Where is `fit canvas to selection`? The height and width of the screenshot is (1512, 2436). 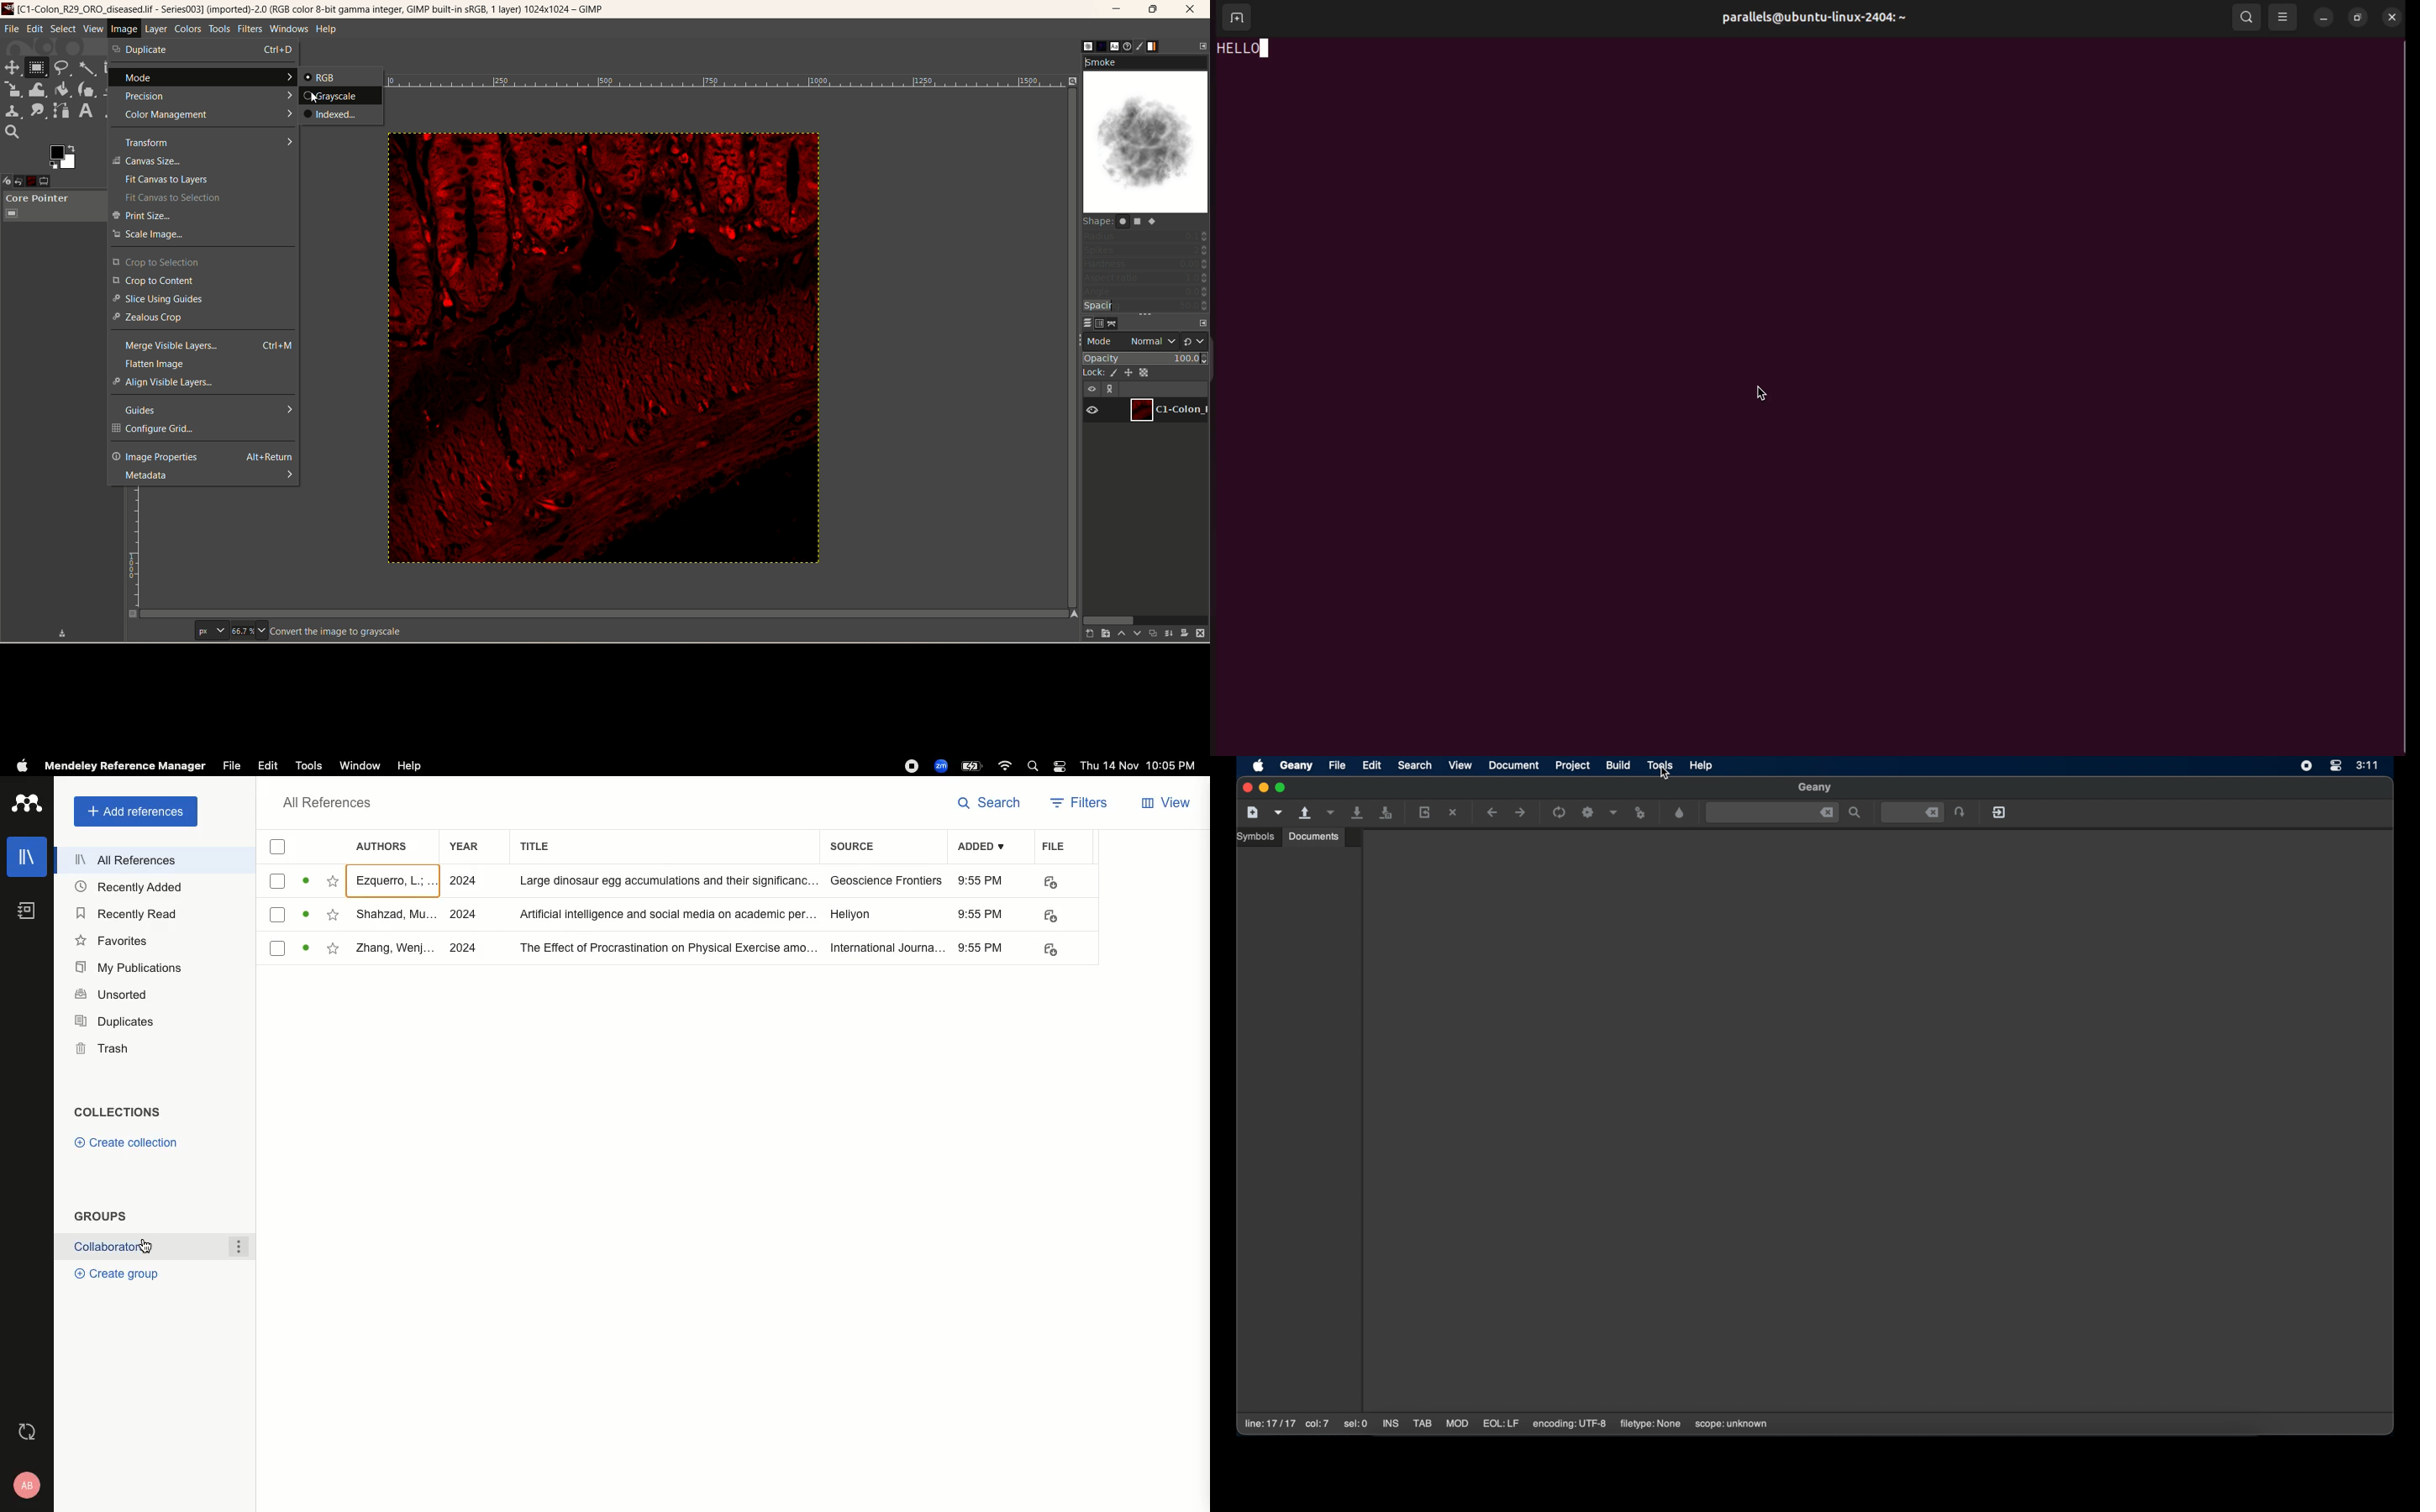
fit canvas to selection is located at coordinates (199, 198).